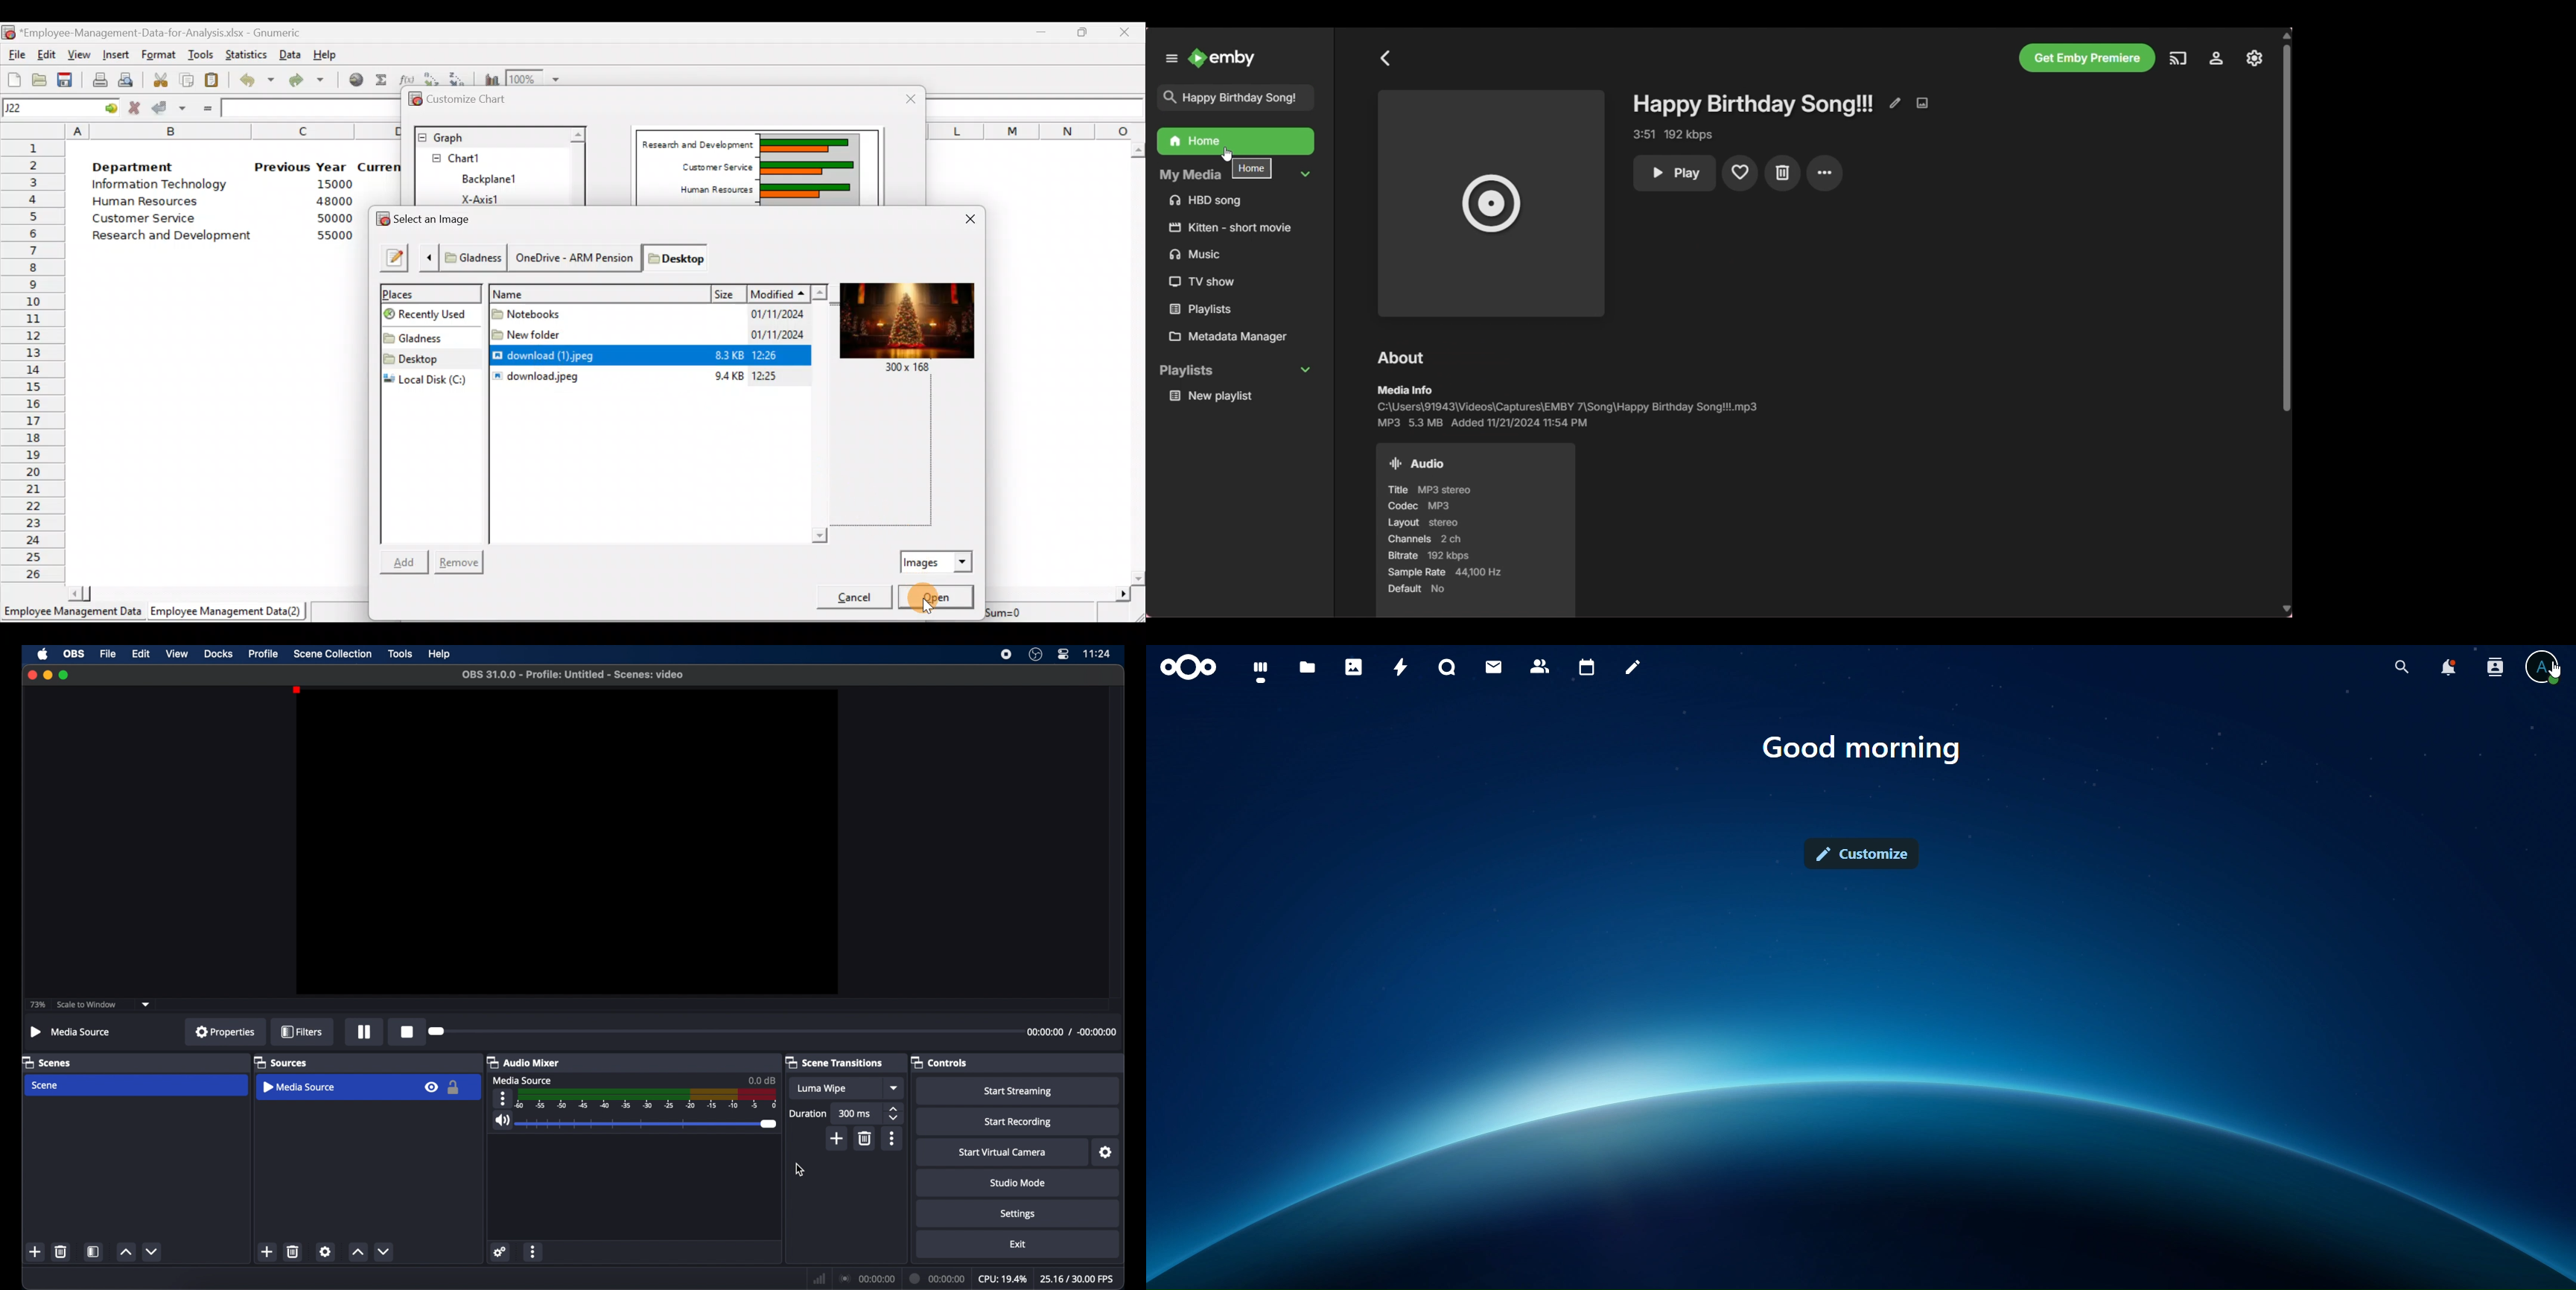  What do you see at coordinates (1019, 1215) in the screenshot?
I see `settings` at bounding box center [1019, 1215].